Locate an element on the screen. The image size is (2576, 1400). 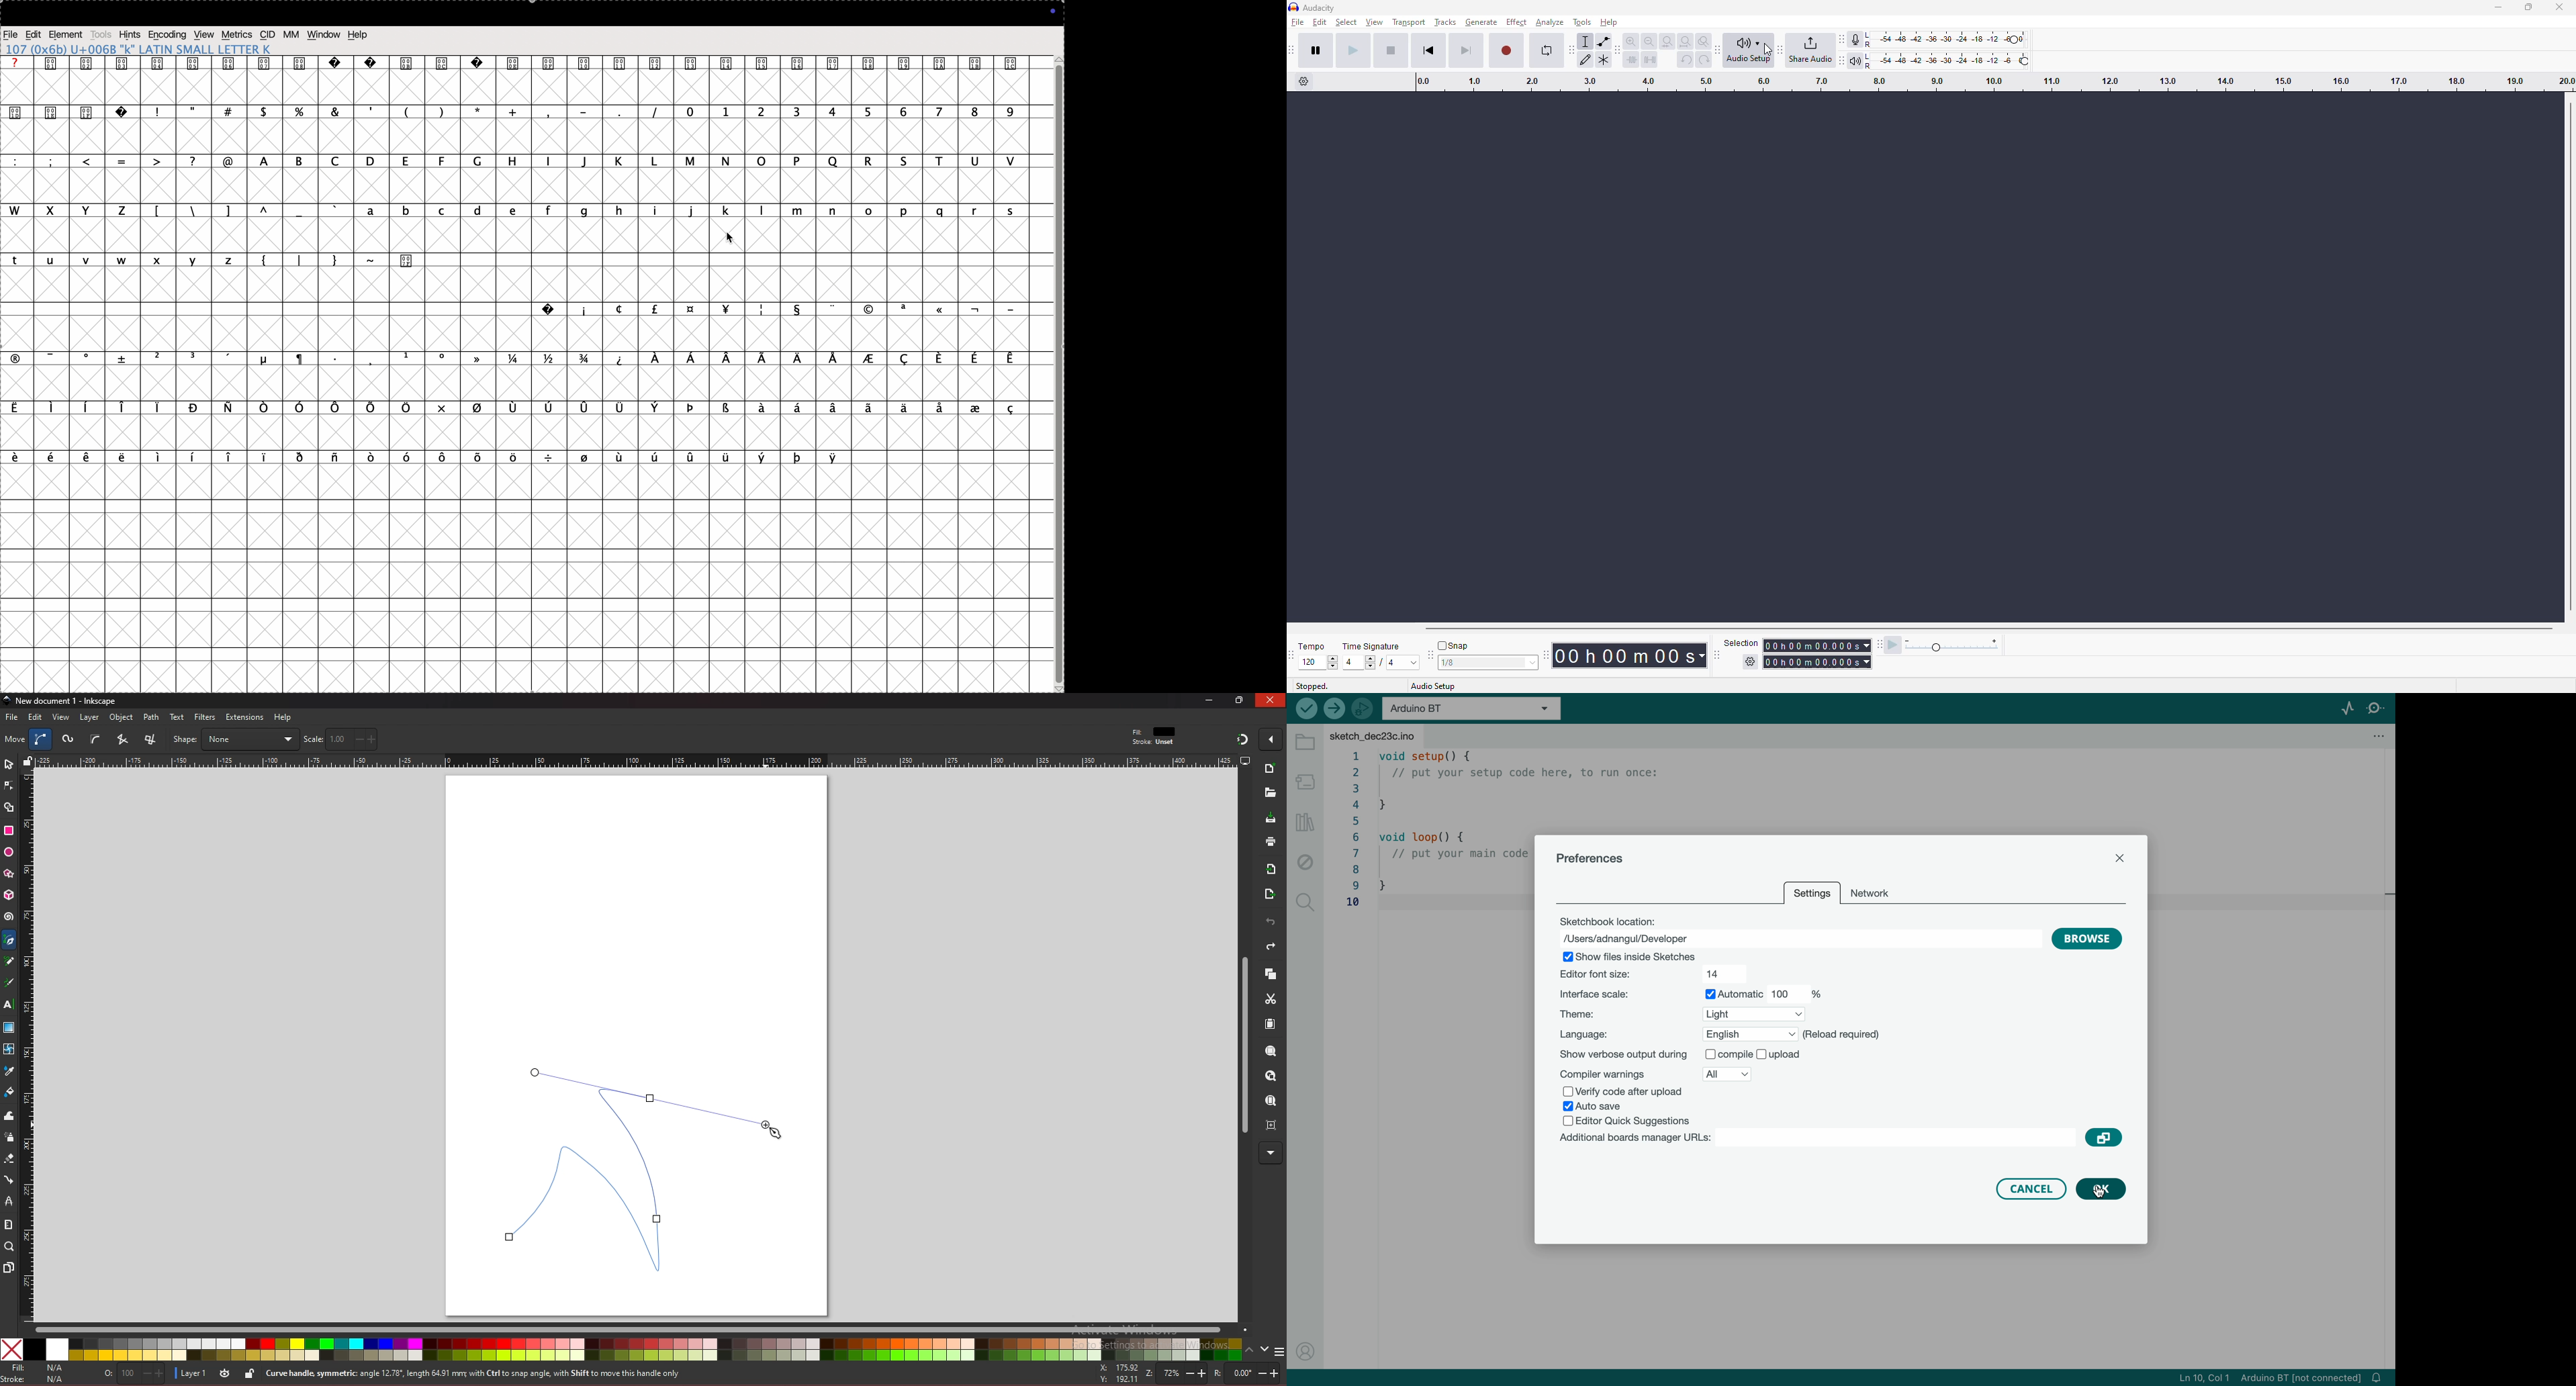
symbol list of you is located at coordinates (725, 456).